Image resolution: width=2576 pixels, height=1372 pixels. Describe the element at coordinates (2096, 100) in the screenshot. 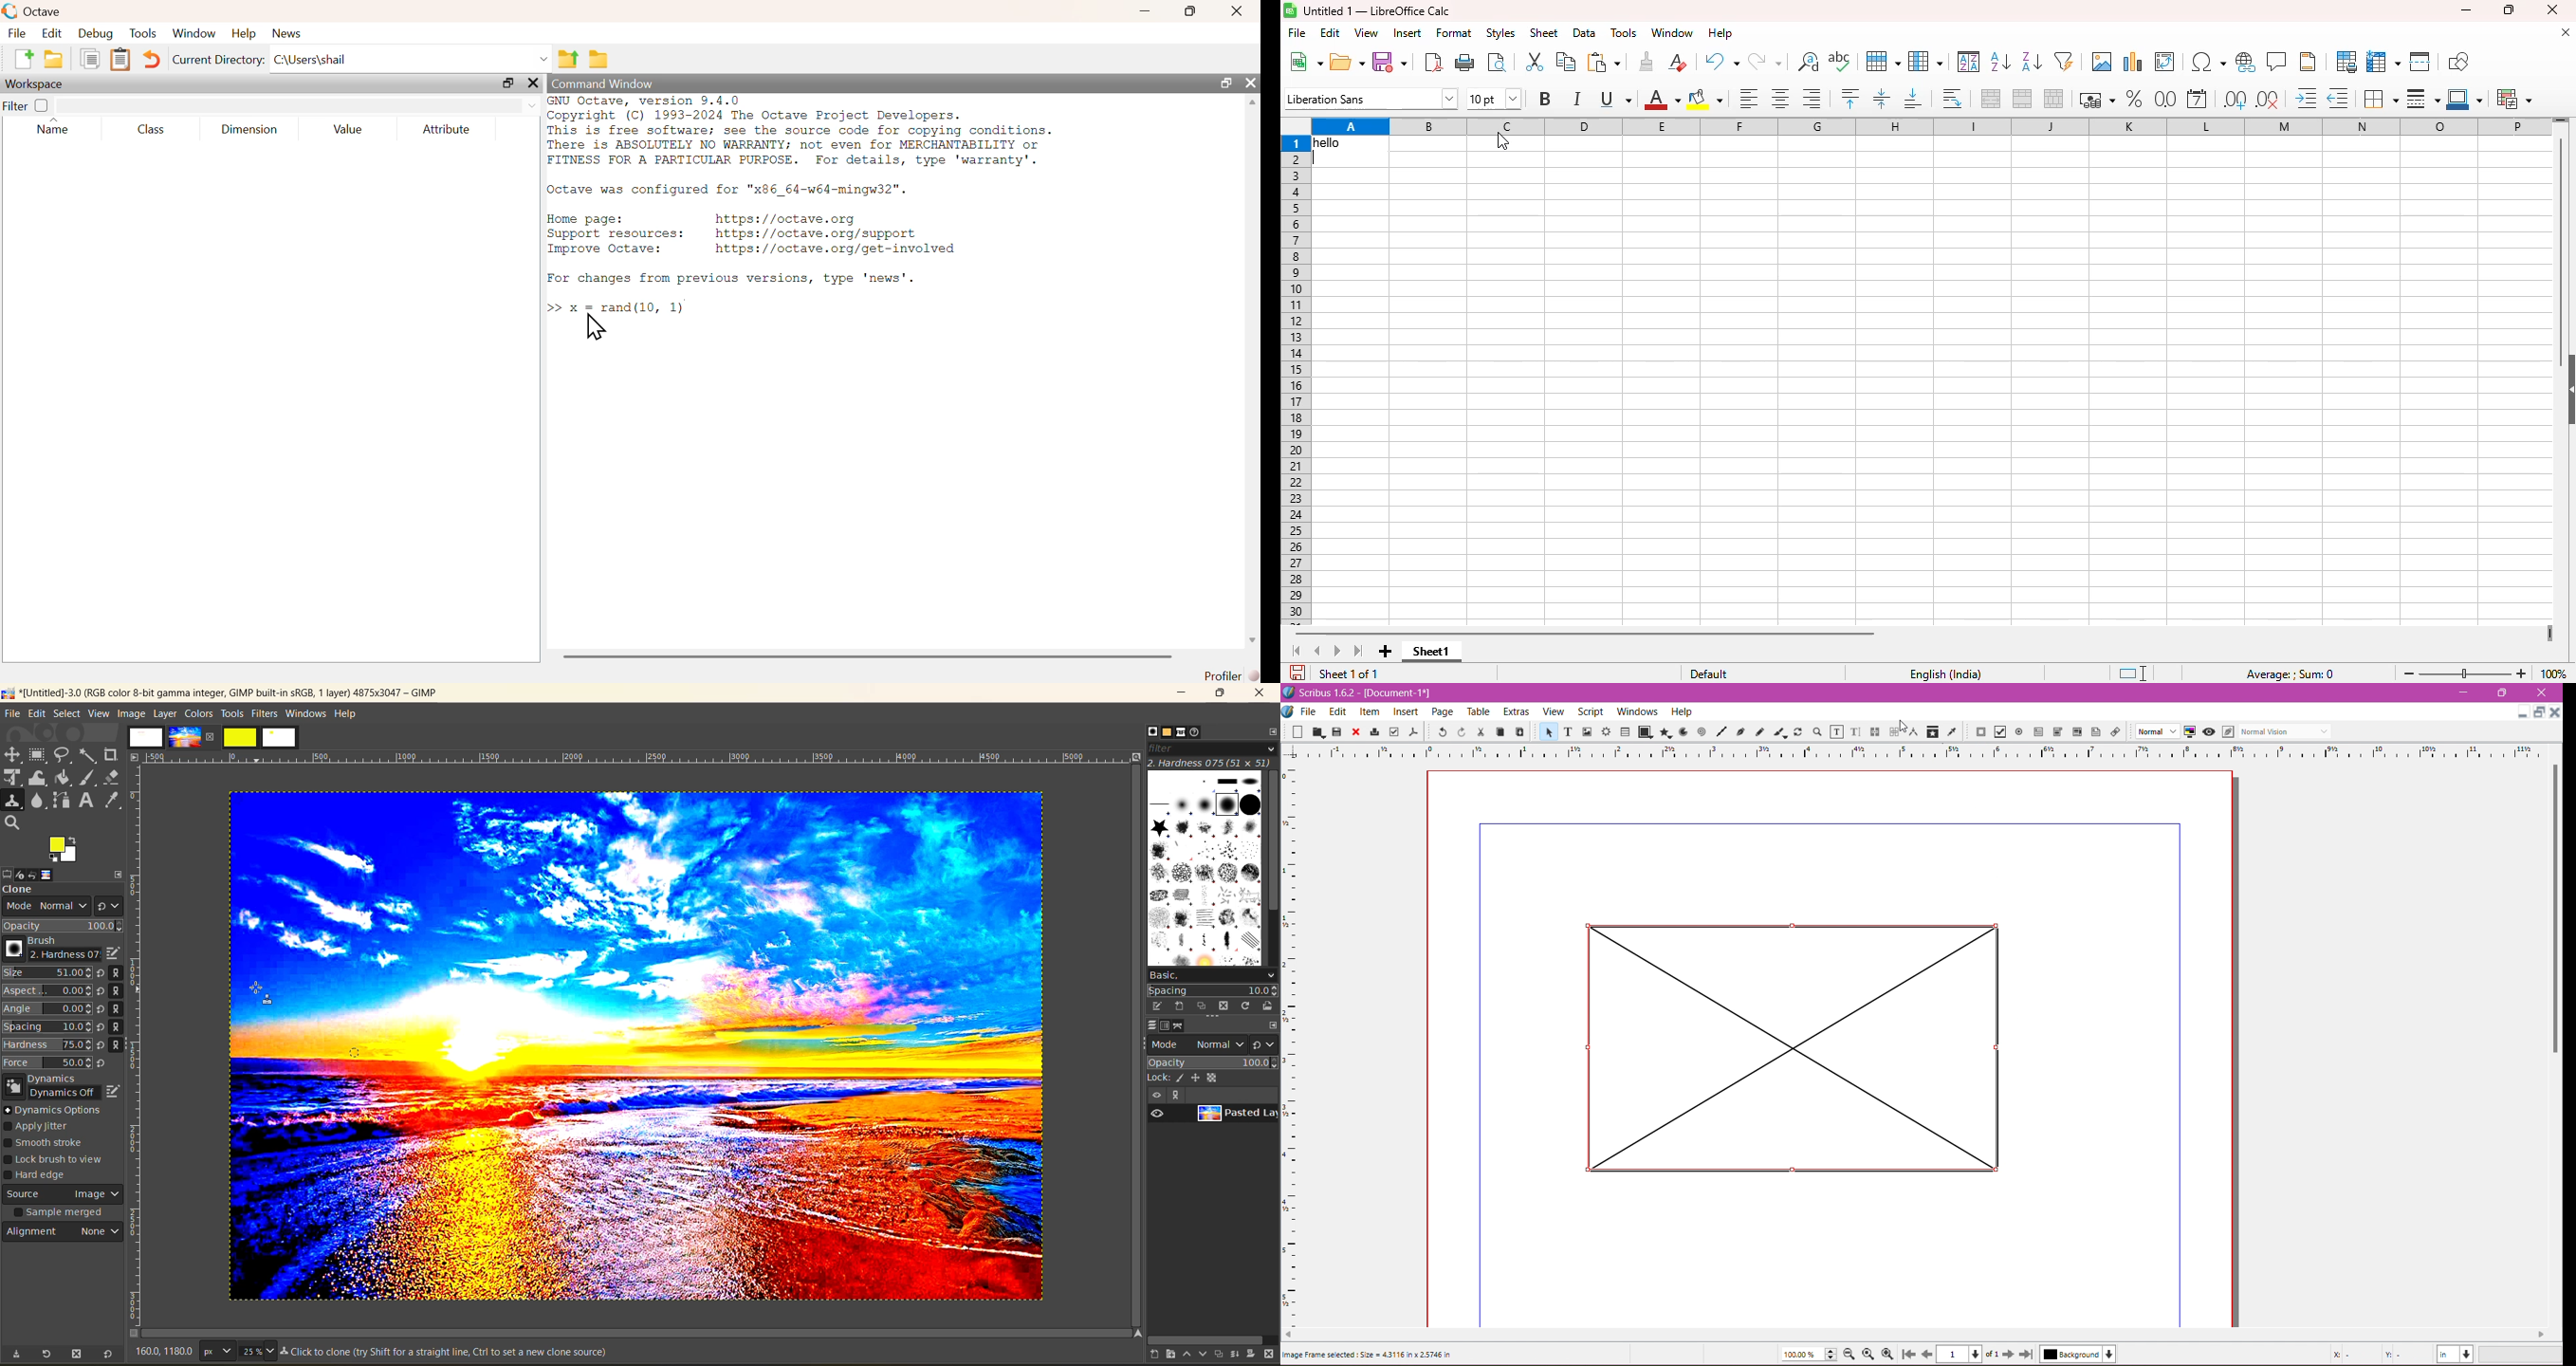

I see `format as currency` at that location.